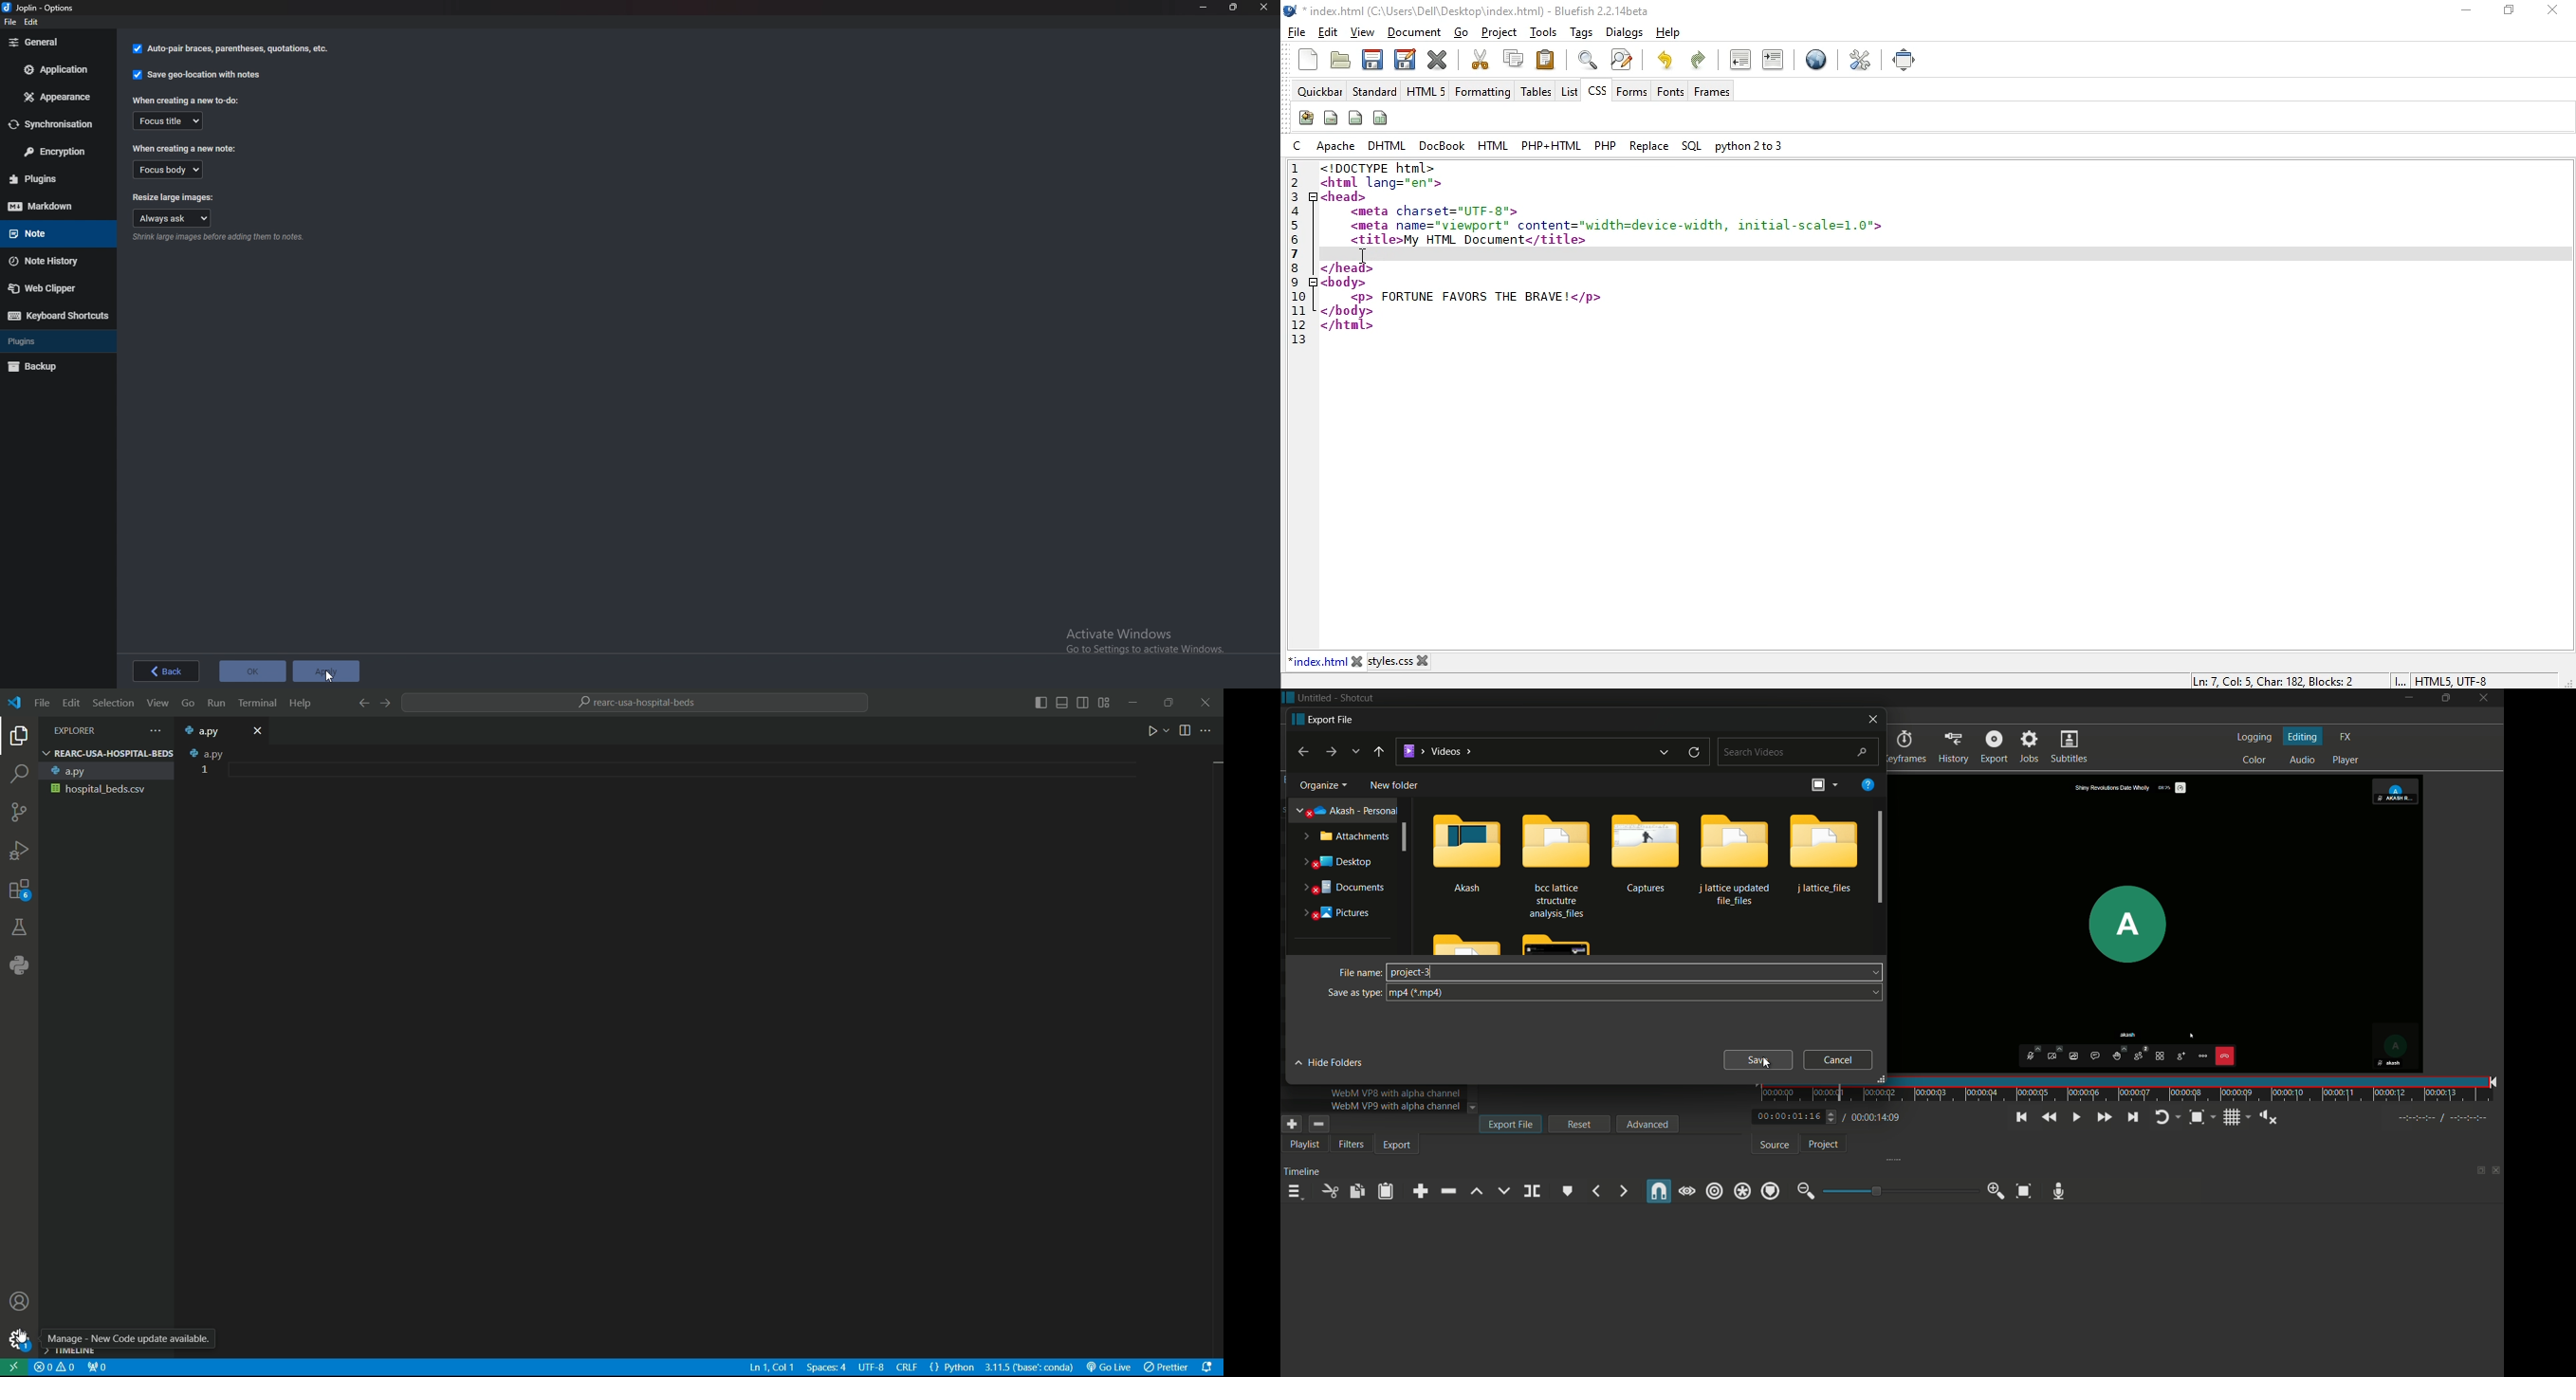 This screenshot has height=1400, width=2576. Describe the element at coordinates (49, 206) in the screenshot. I see `mark down` at that location.